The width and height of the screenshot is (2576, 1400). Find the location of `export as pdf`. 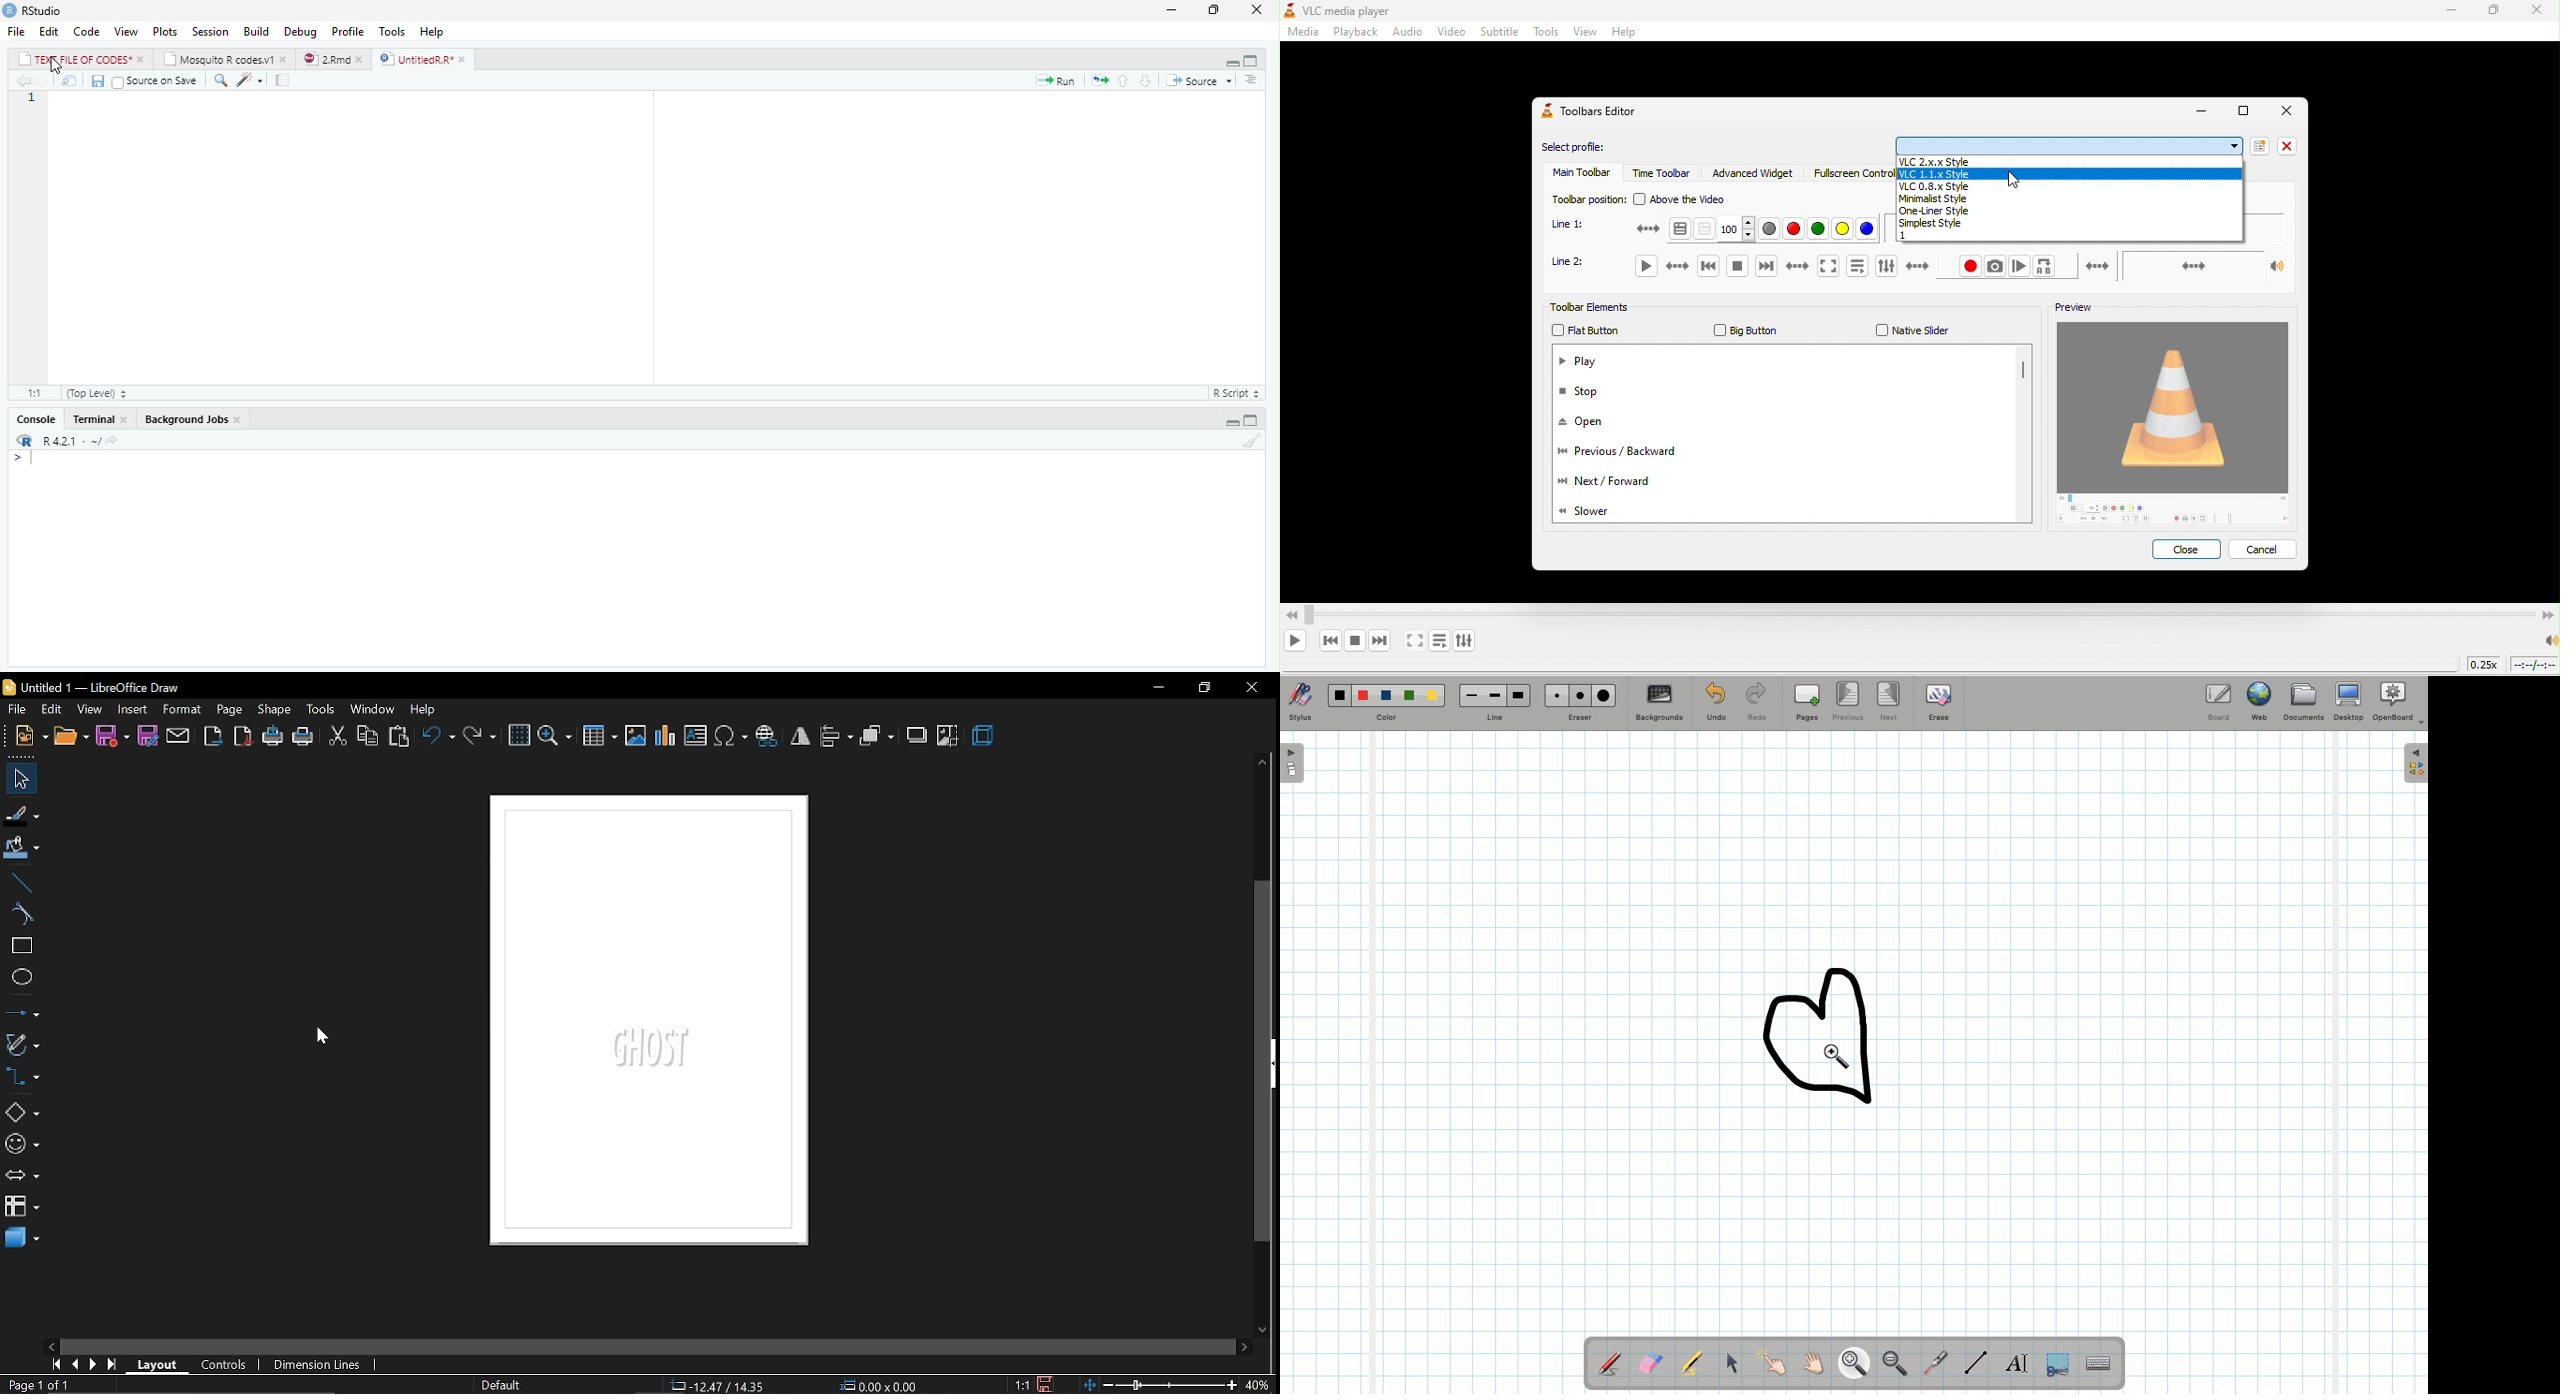

export as pdf is located at coordinates (243, 737).